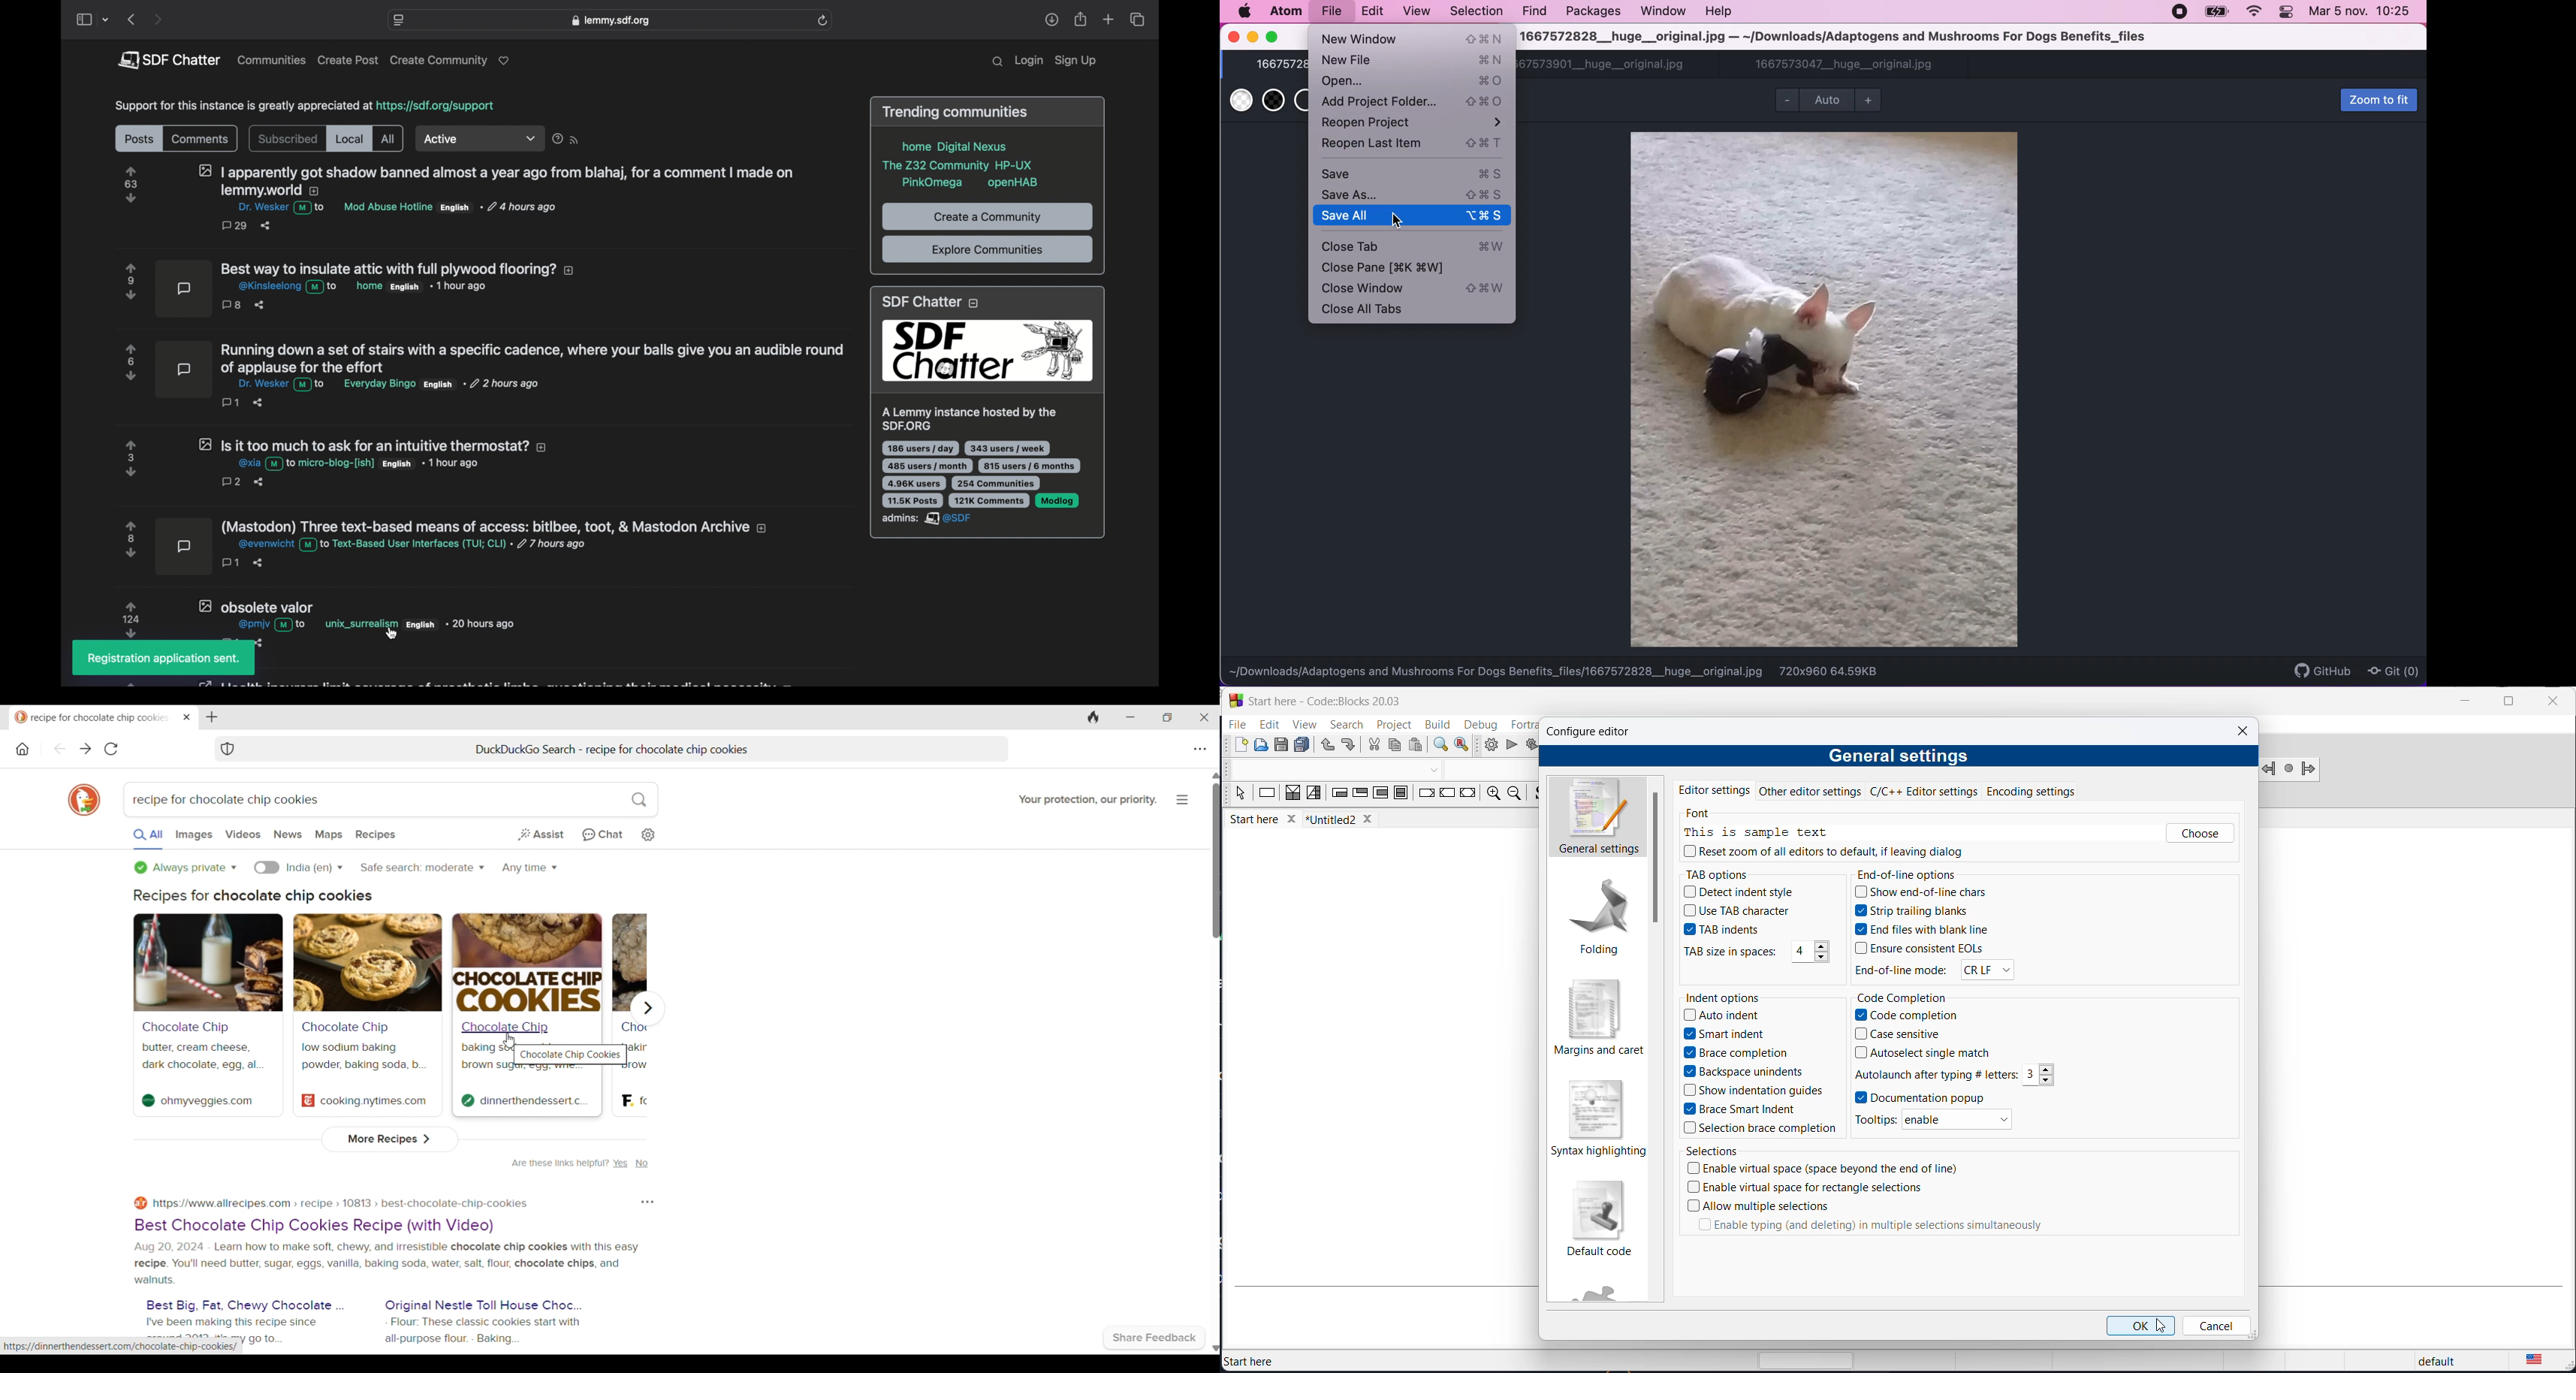 Image resolution: width=2576 pixels, height=1400 pixels. Describe the element at coordinates (1880, 1119) in the screenshot. I see `tooltips options` at that location.